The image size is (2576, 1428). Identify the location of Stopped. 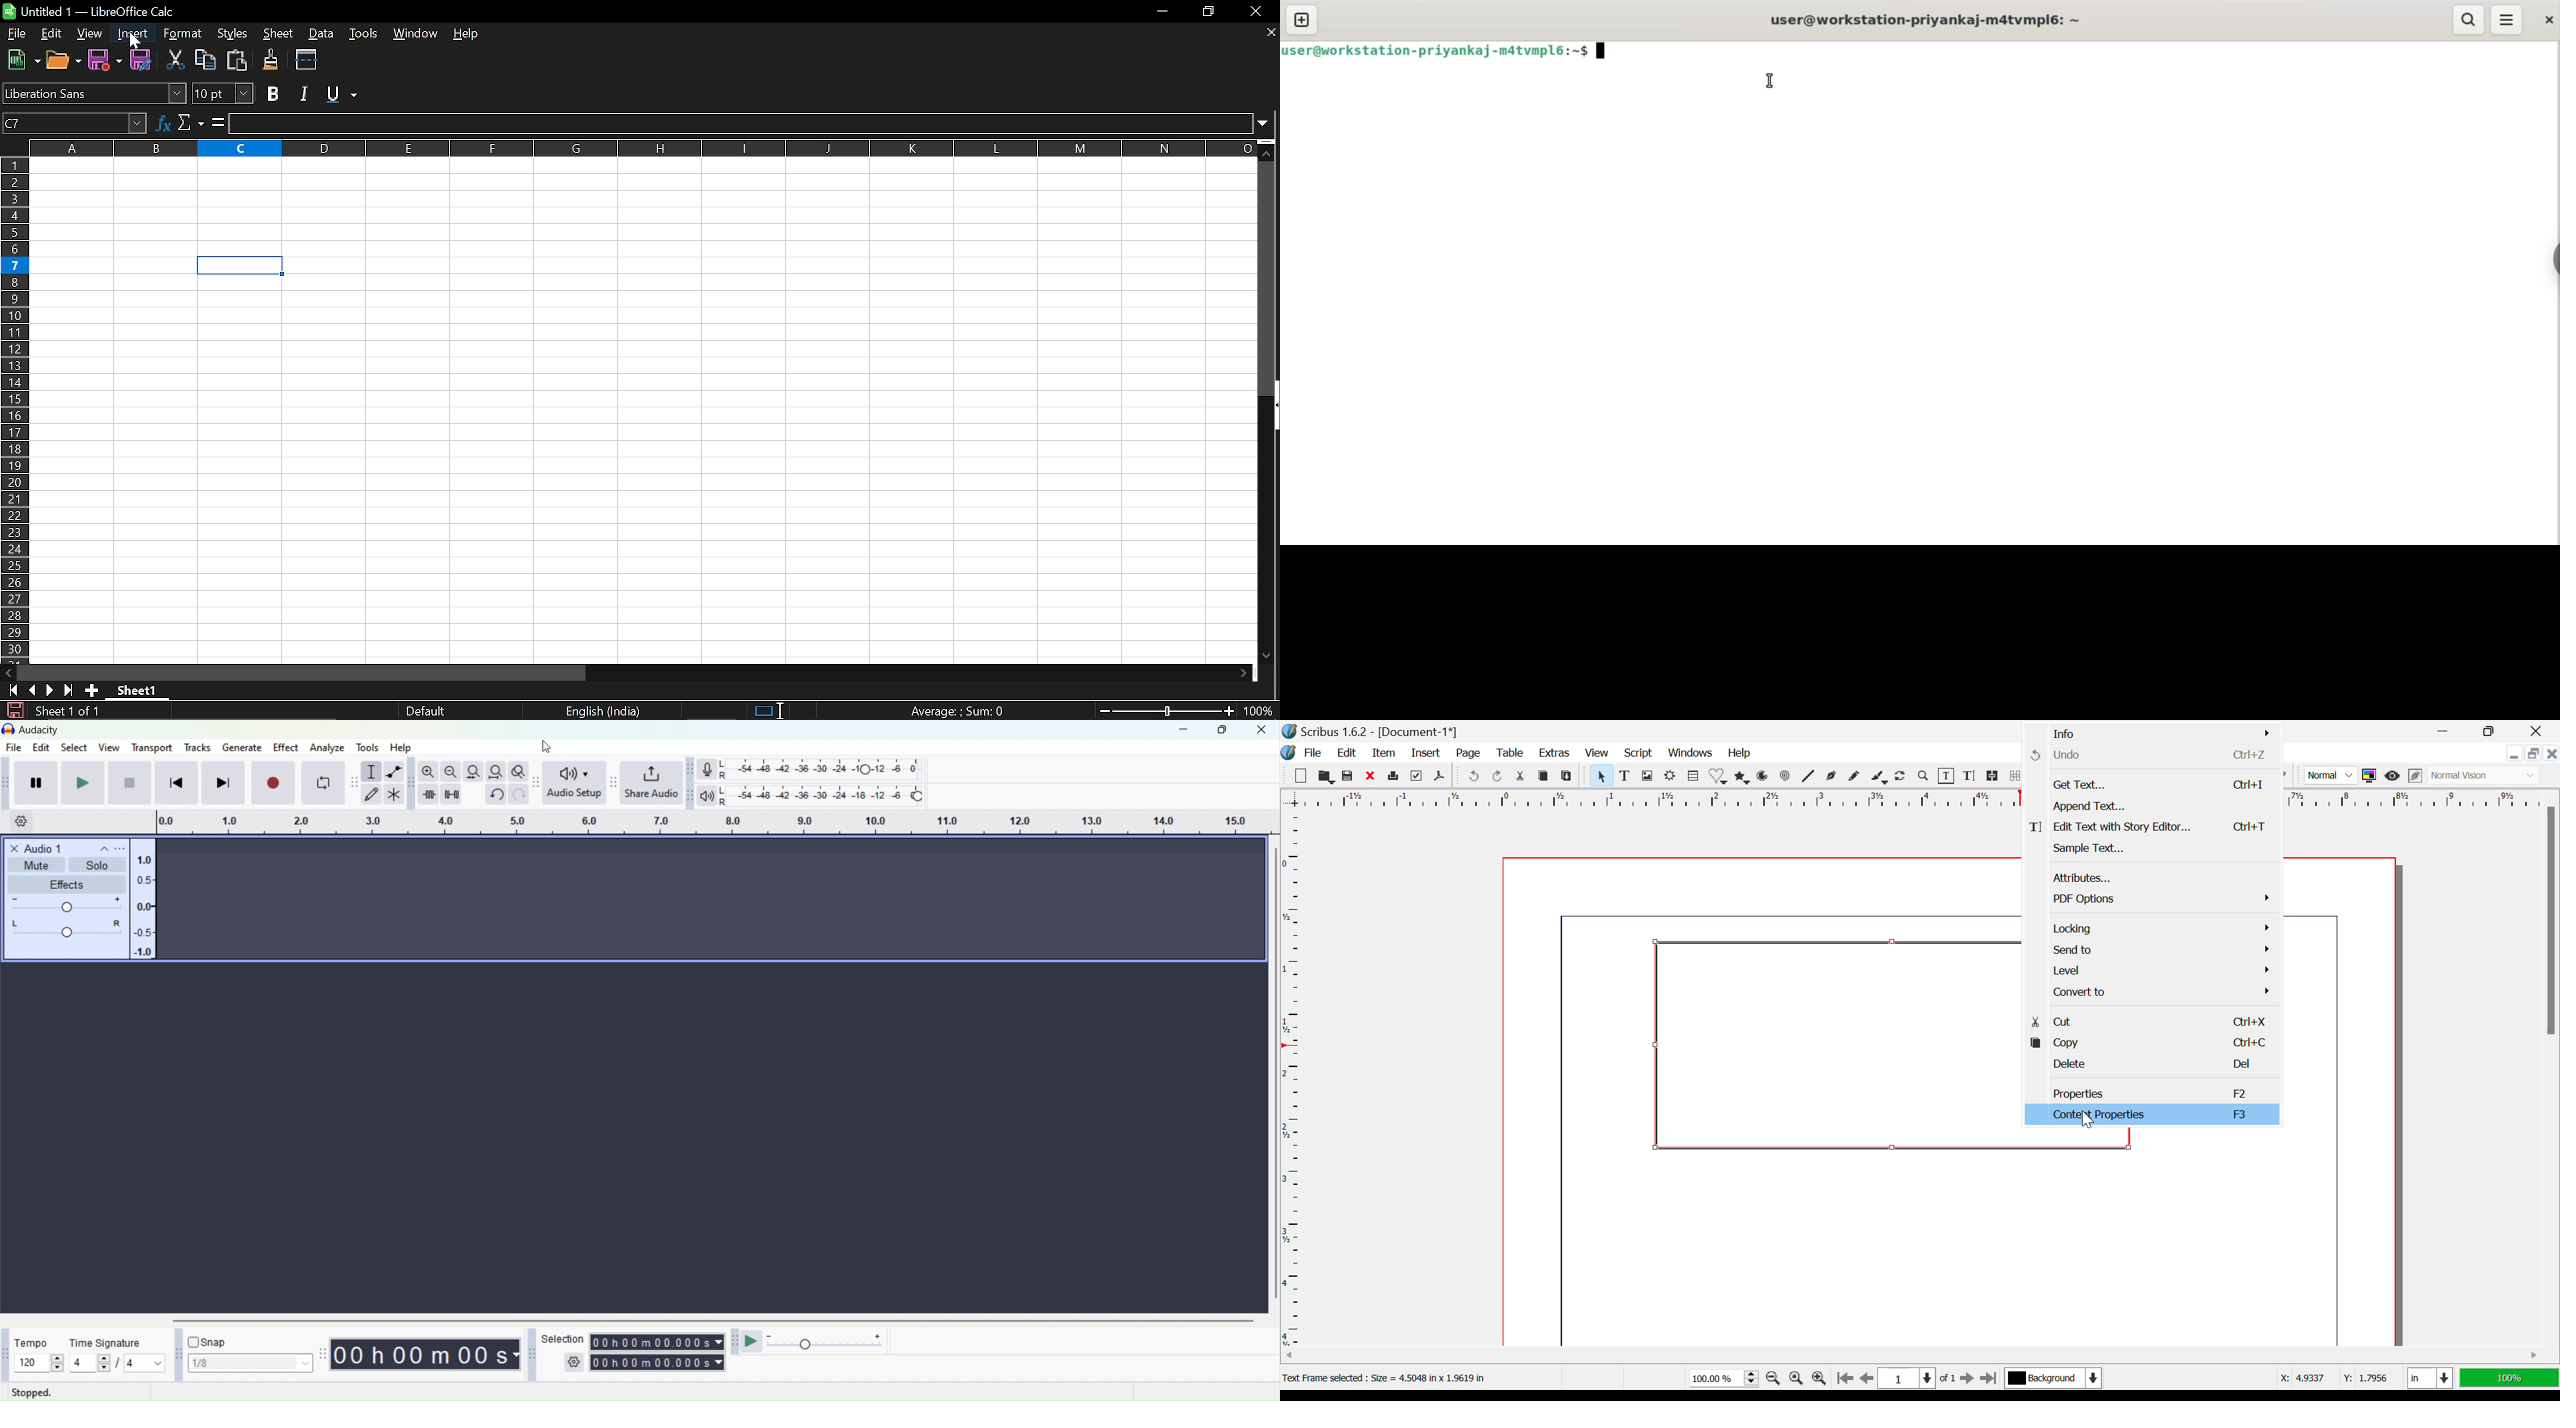
(37, 1393).